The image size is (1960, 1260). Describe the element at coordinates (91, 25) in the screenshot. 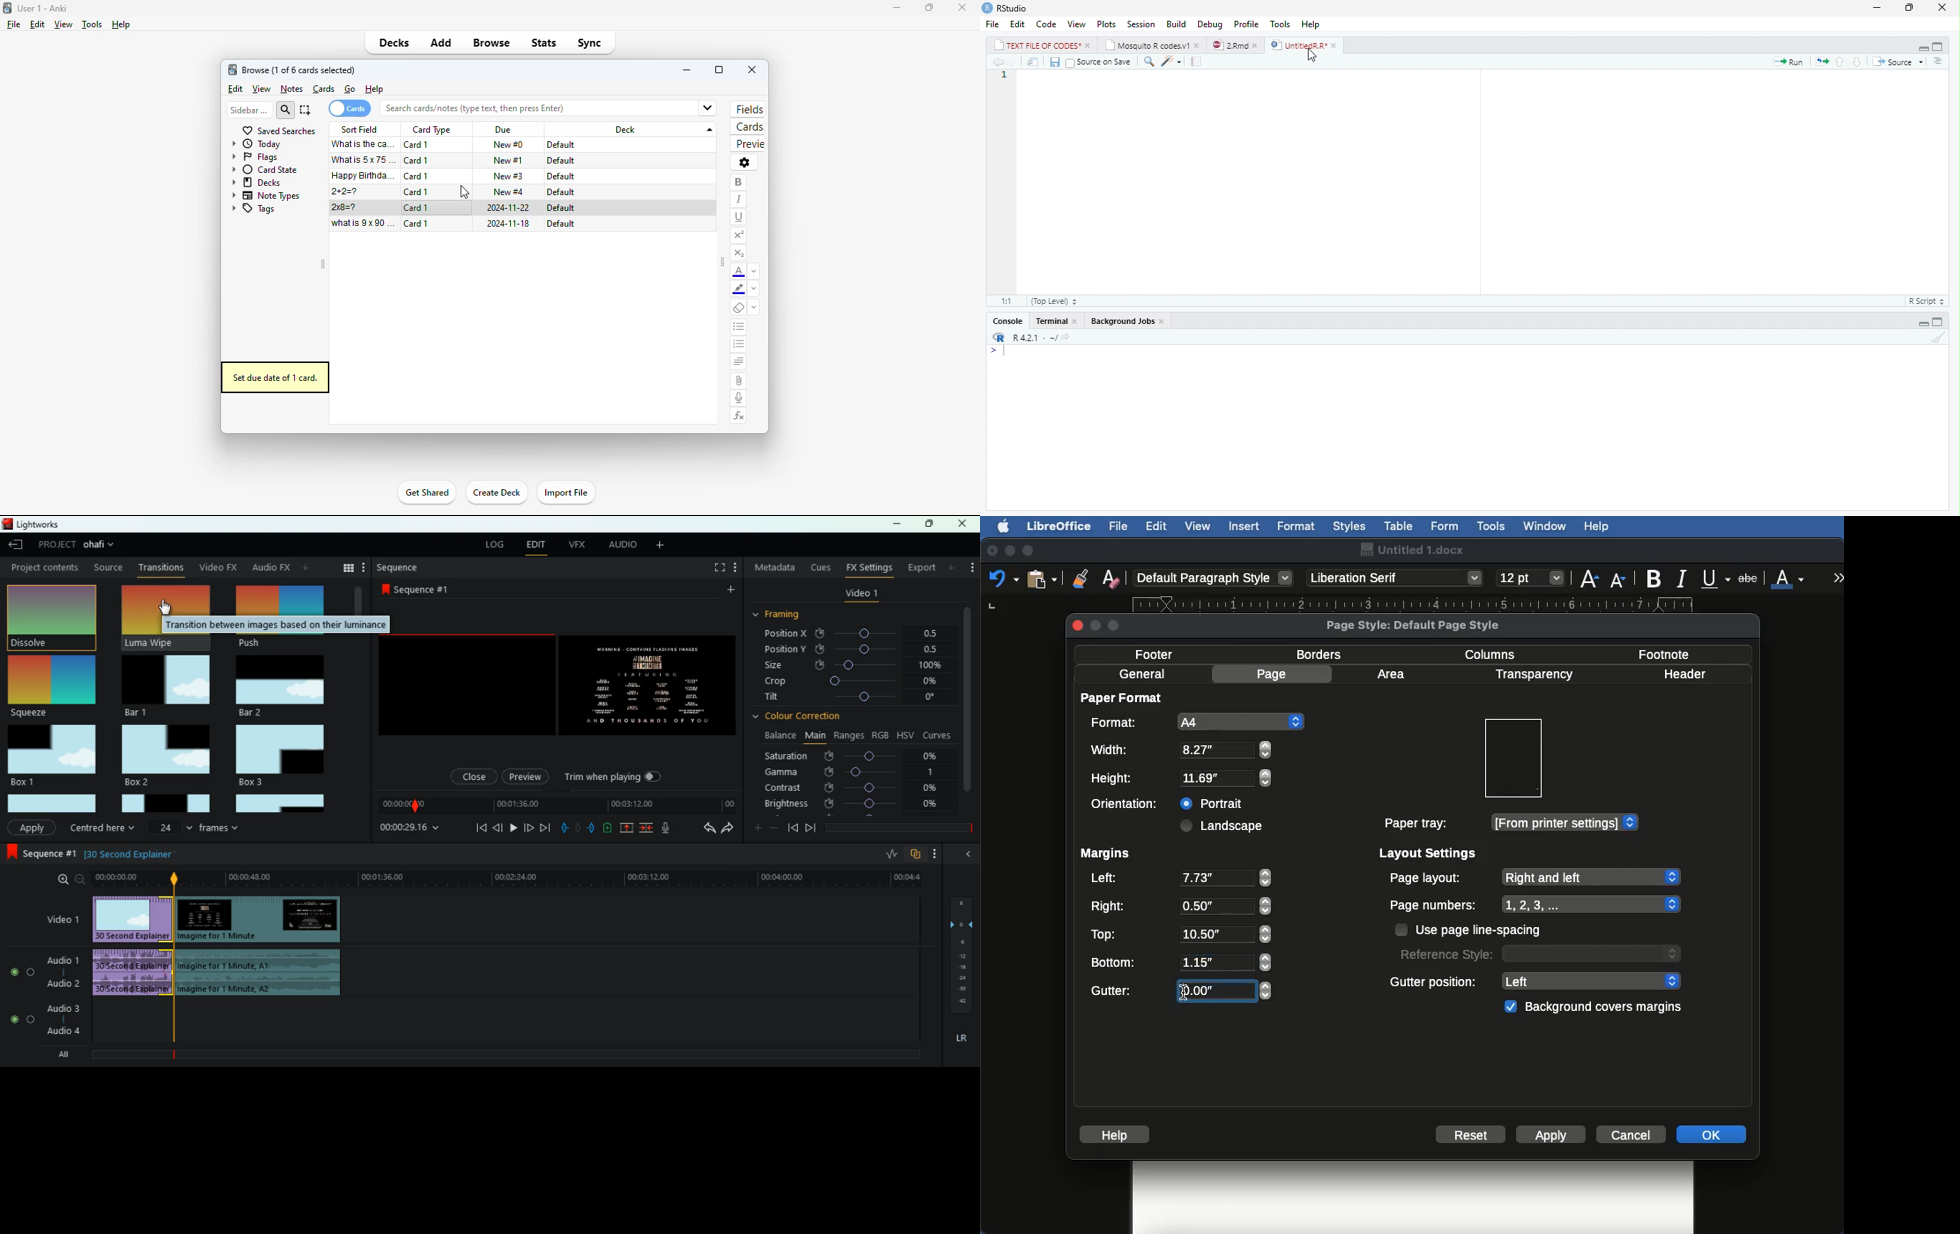

I see `tools` at that location.